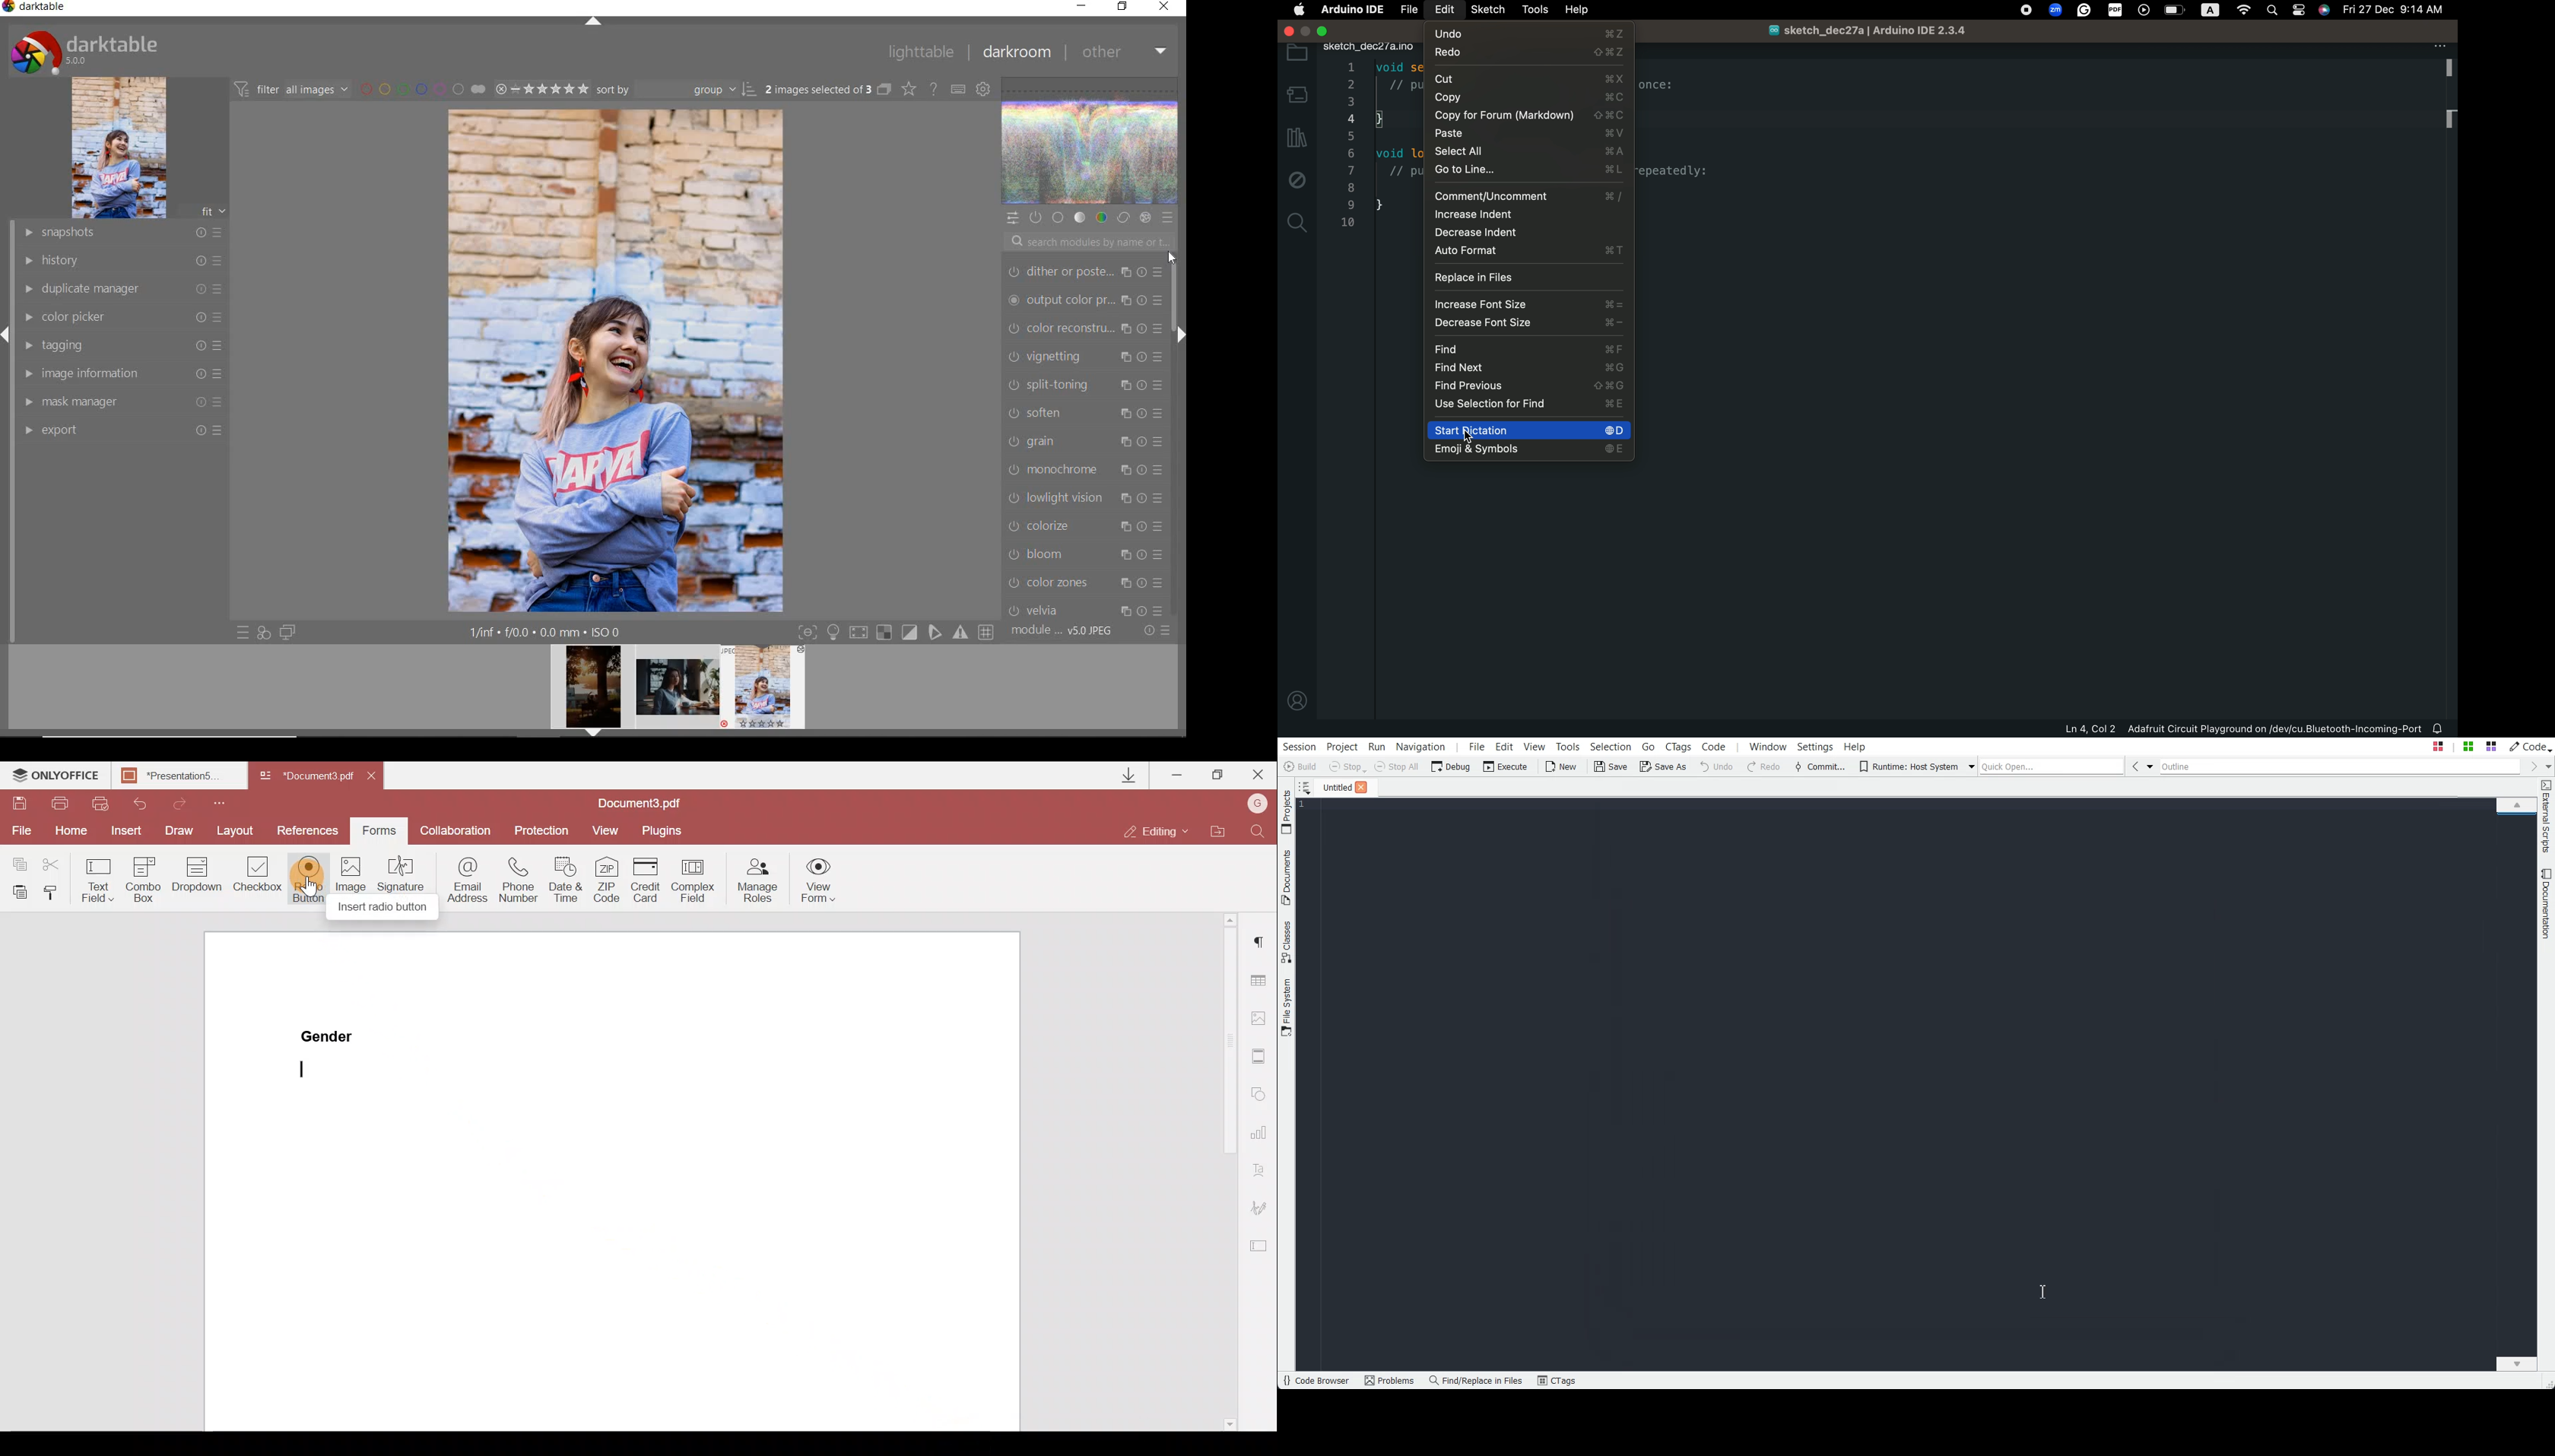 The height and width of the screenshot is (1456, 2576). Describe the element at coordinates (87, 50) in the screenshot. I see `system logo and name` at that location.